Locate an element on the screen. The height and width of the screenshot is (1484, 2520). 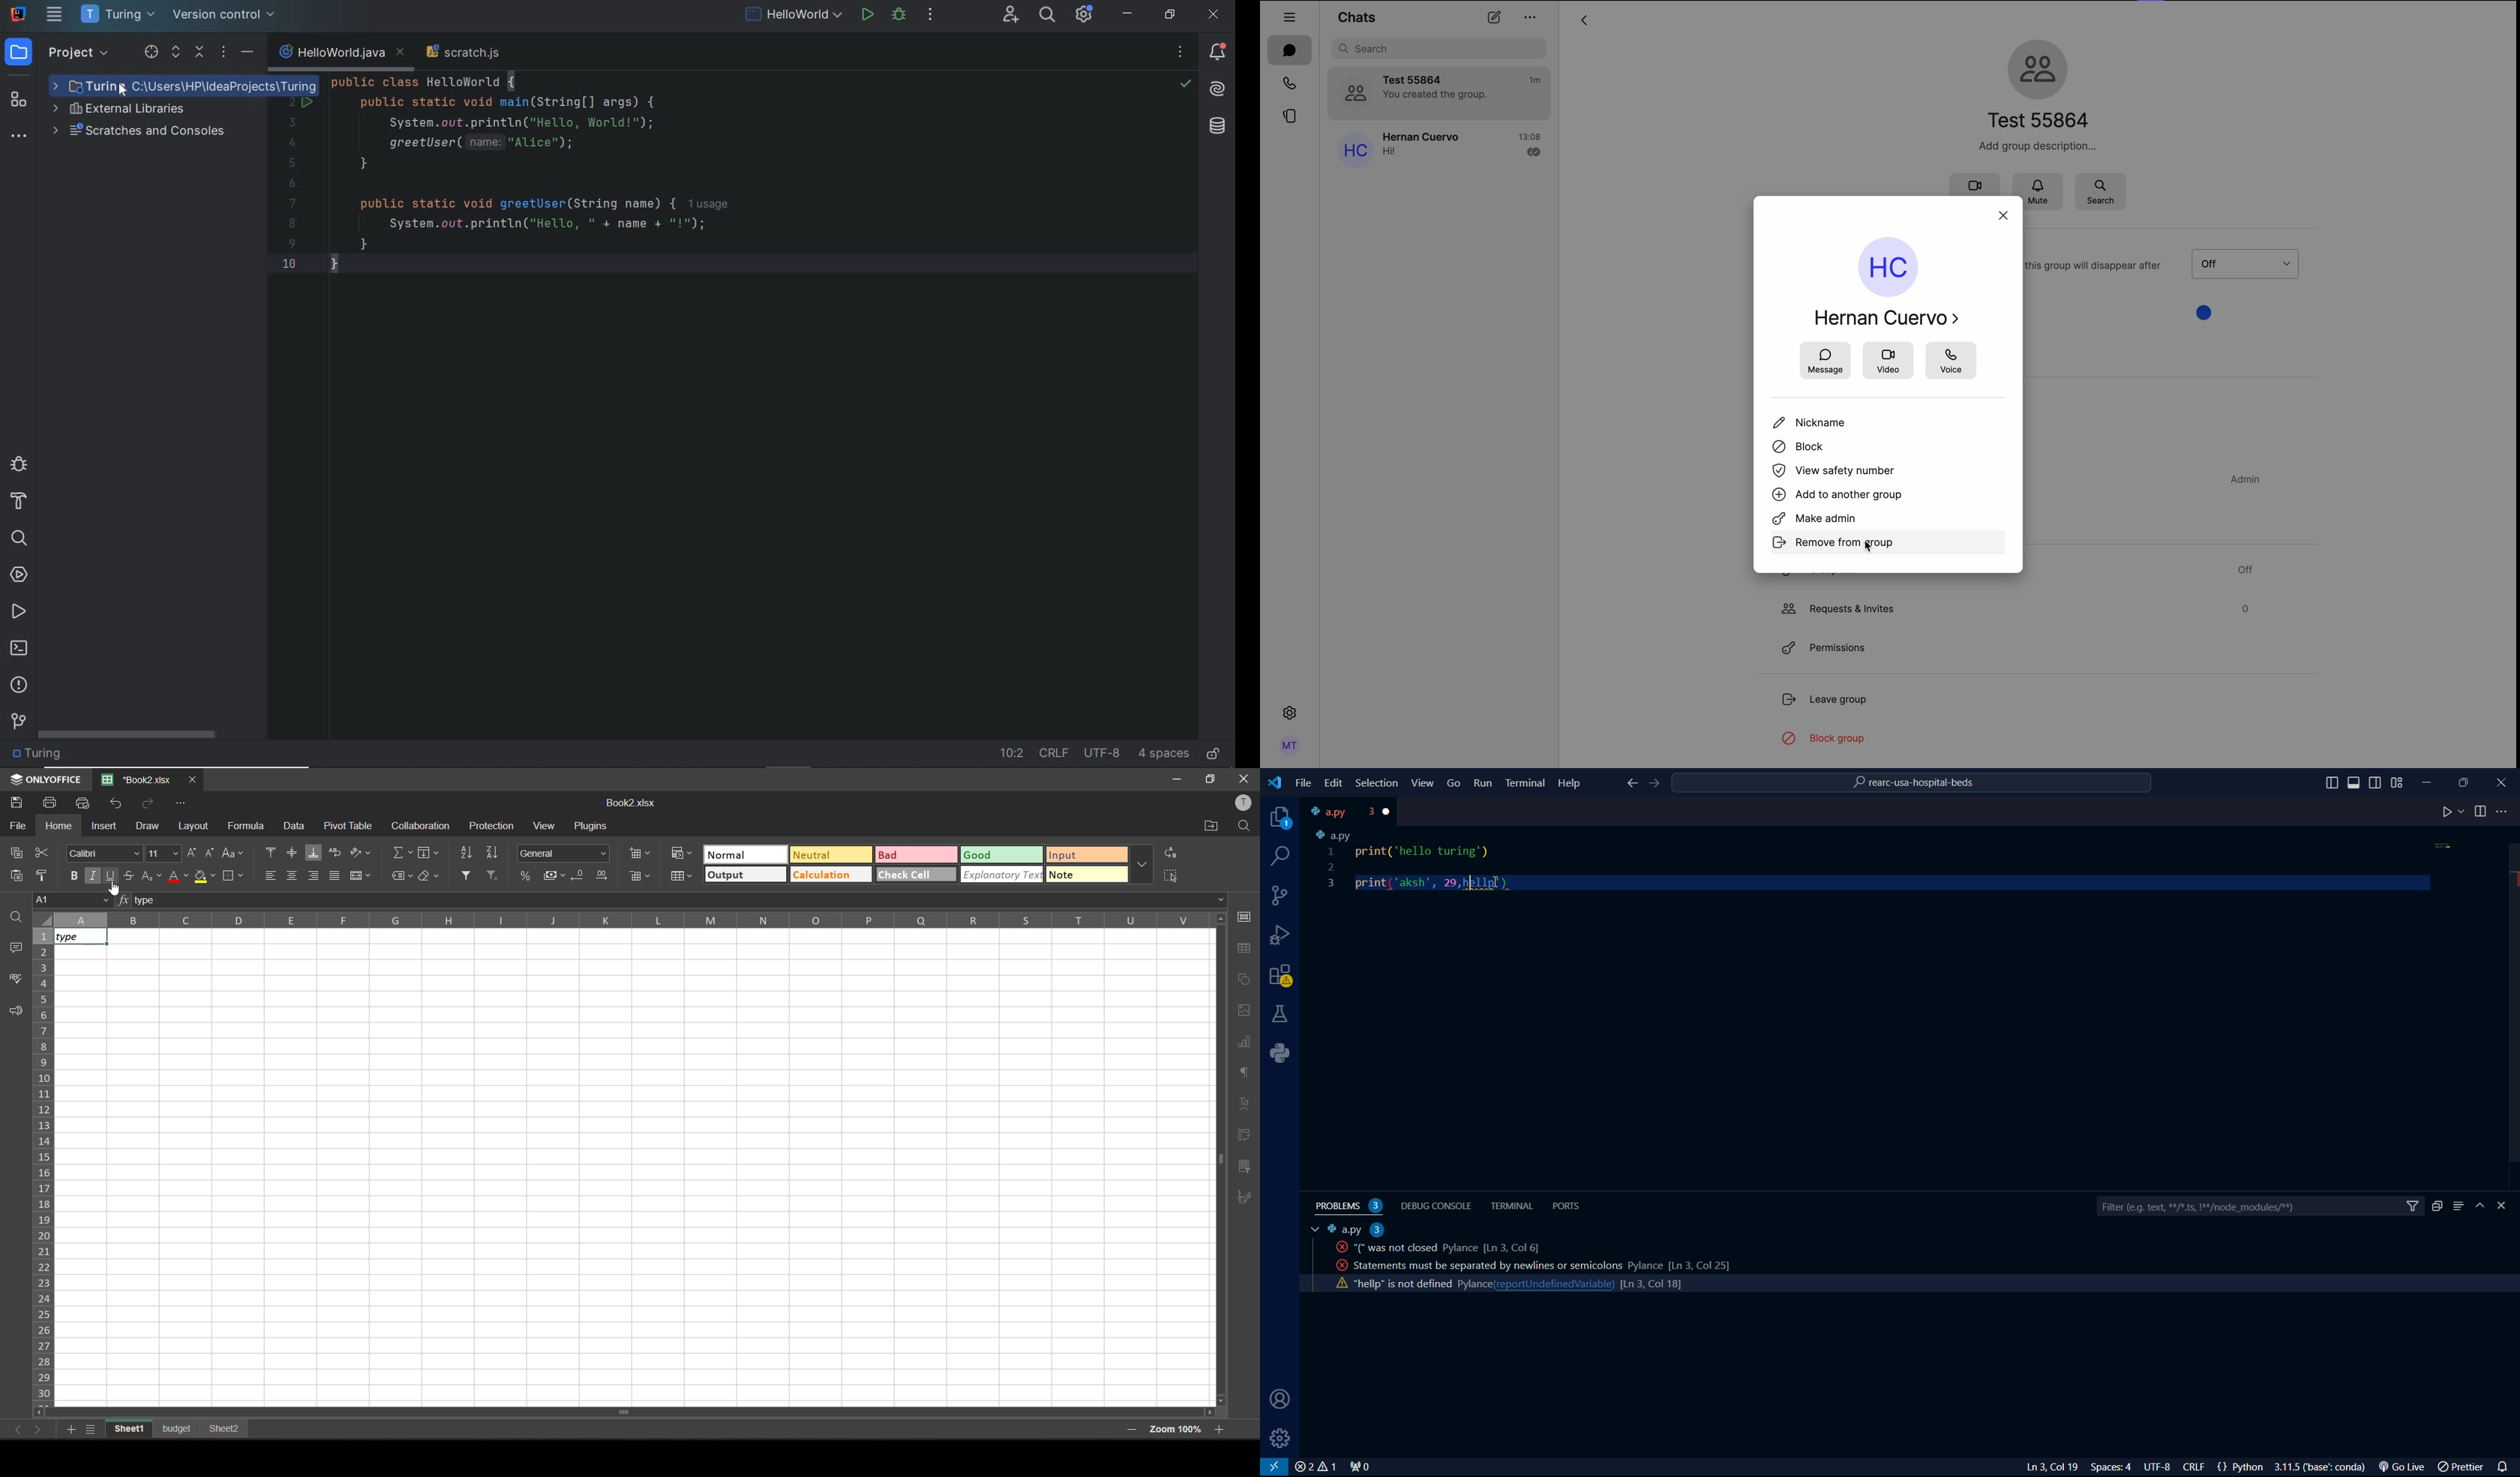
strikethrough is located at coordinates (132, 876).